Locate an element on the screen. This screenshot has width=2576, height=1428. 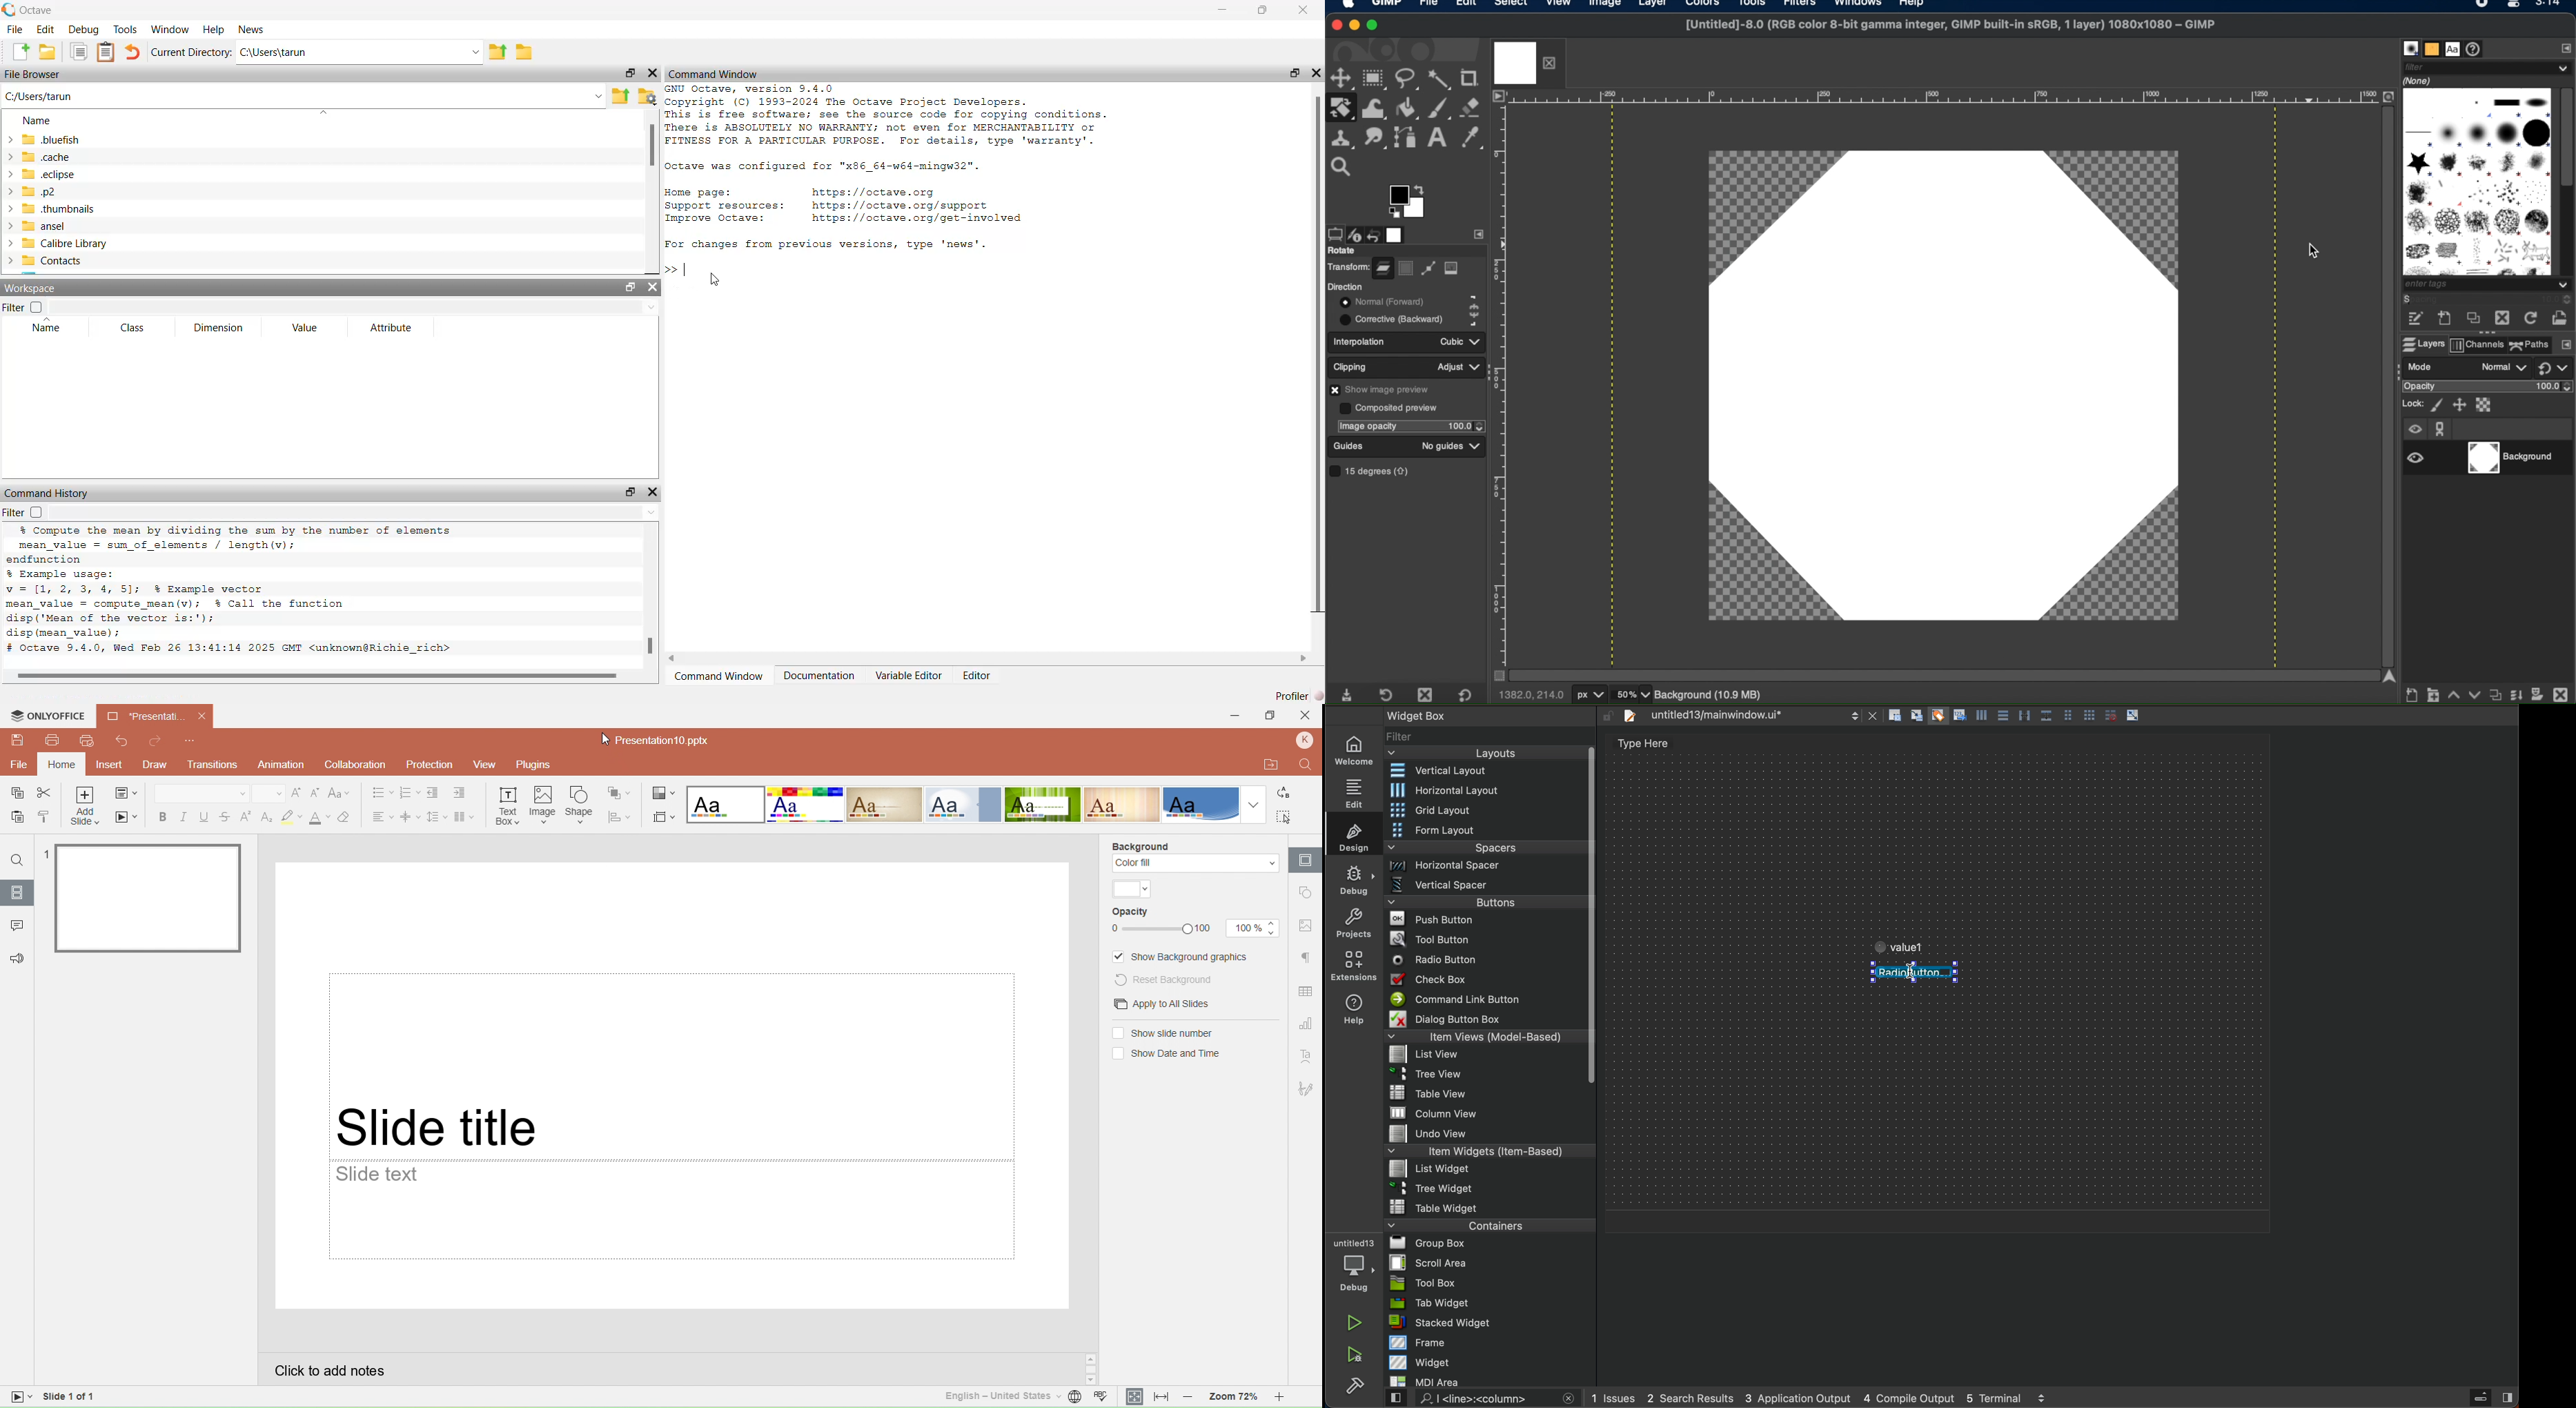
Cursor is located at coordinates (605, 741).